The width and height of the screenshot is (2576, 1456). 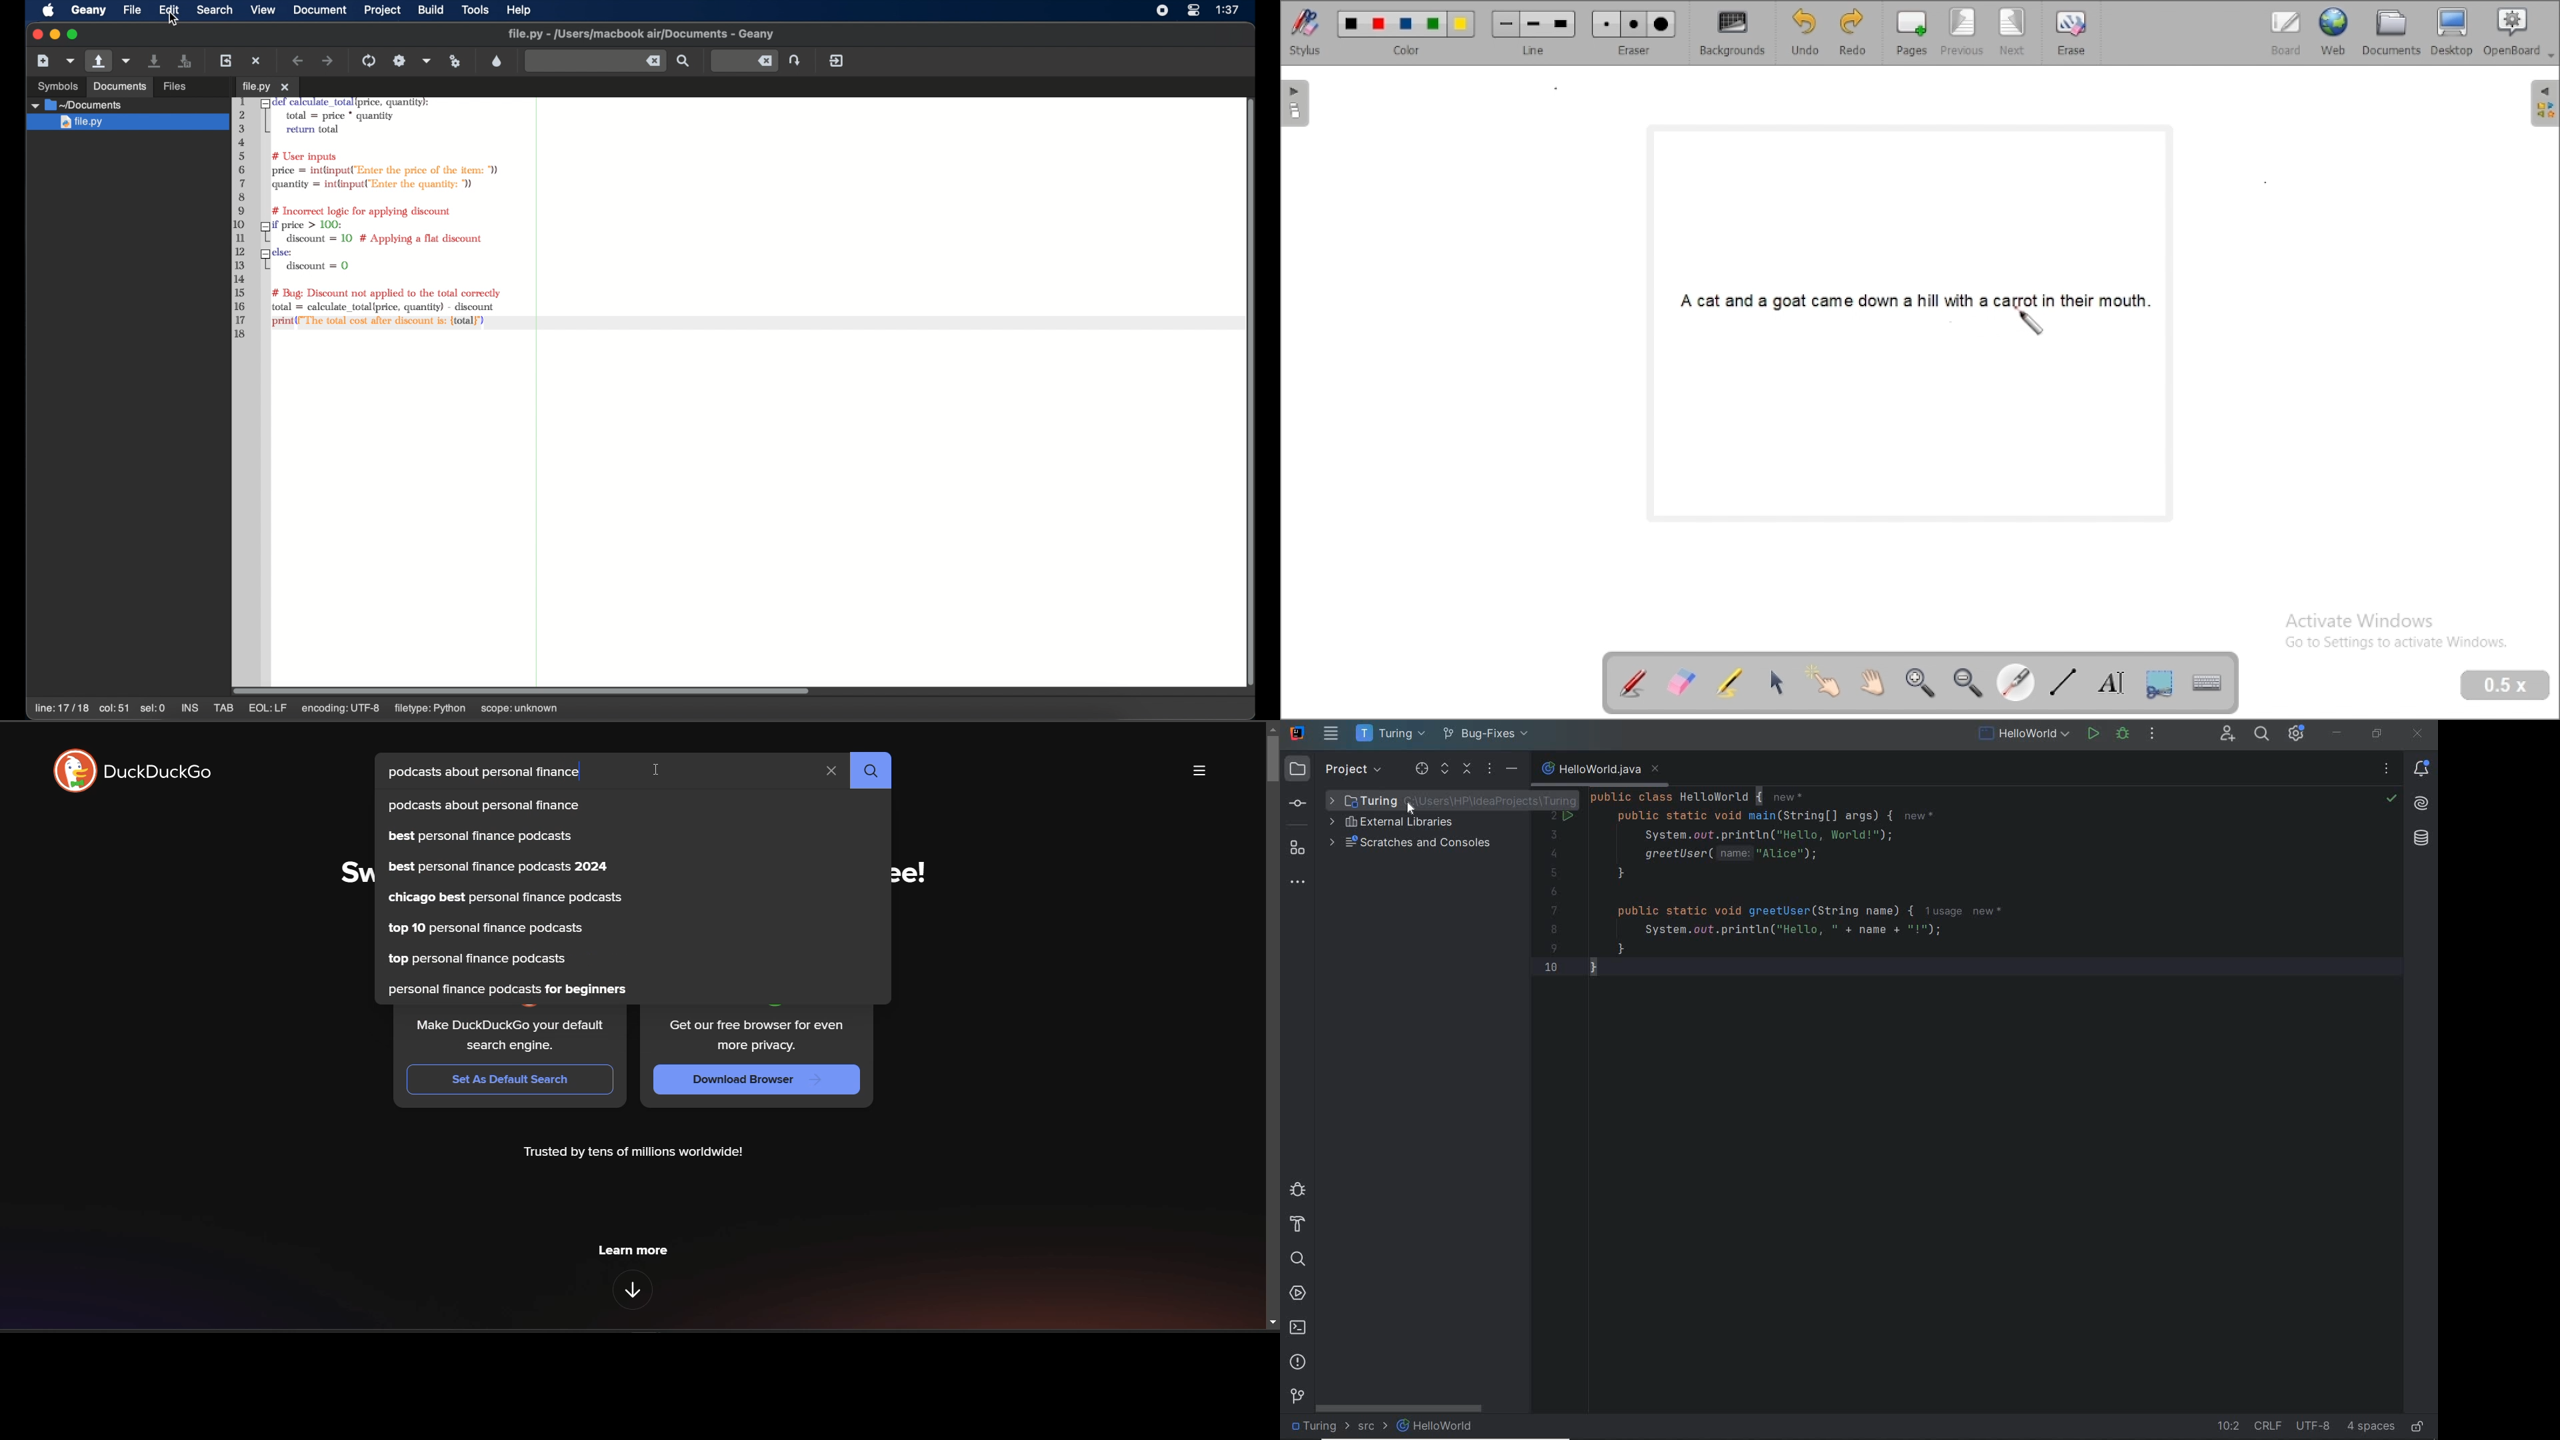 What do you see at coordinates (1554, 854) in the screenshot?
I see `4` at bounding box center [1554, 854].